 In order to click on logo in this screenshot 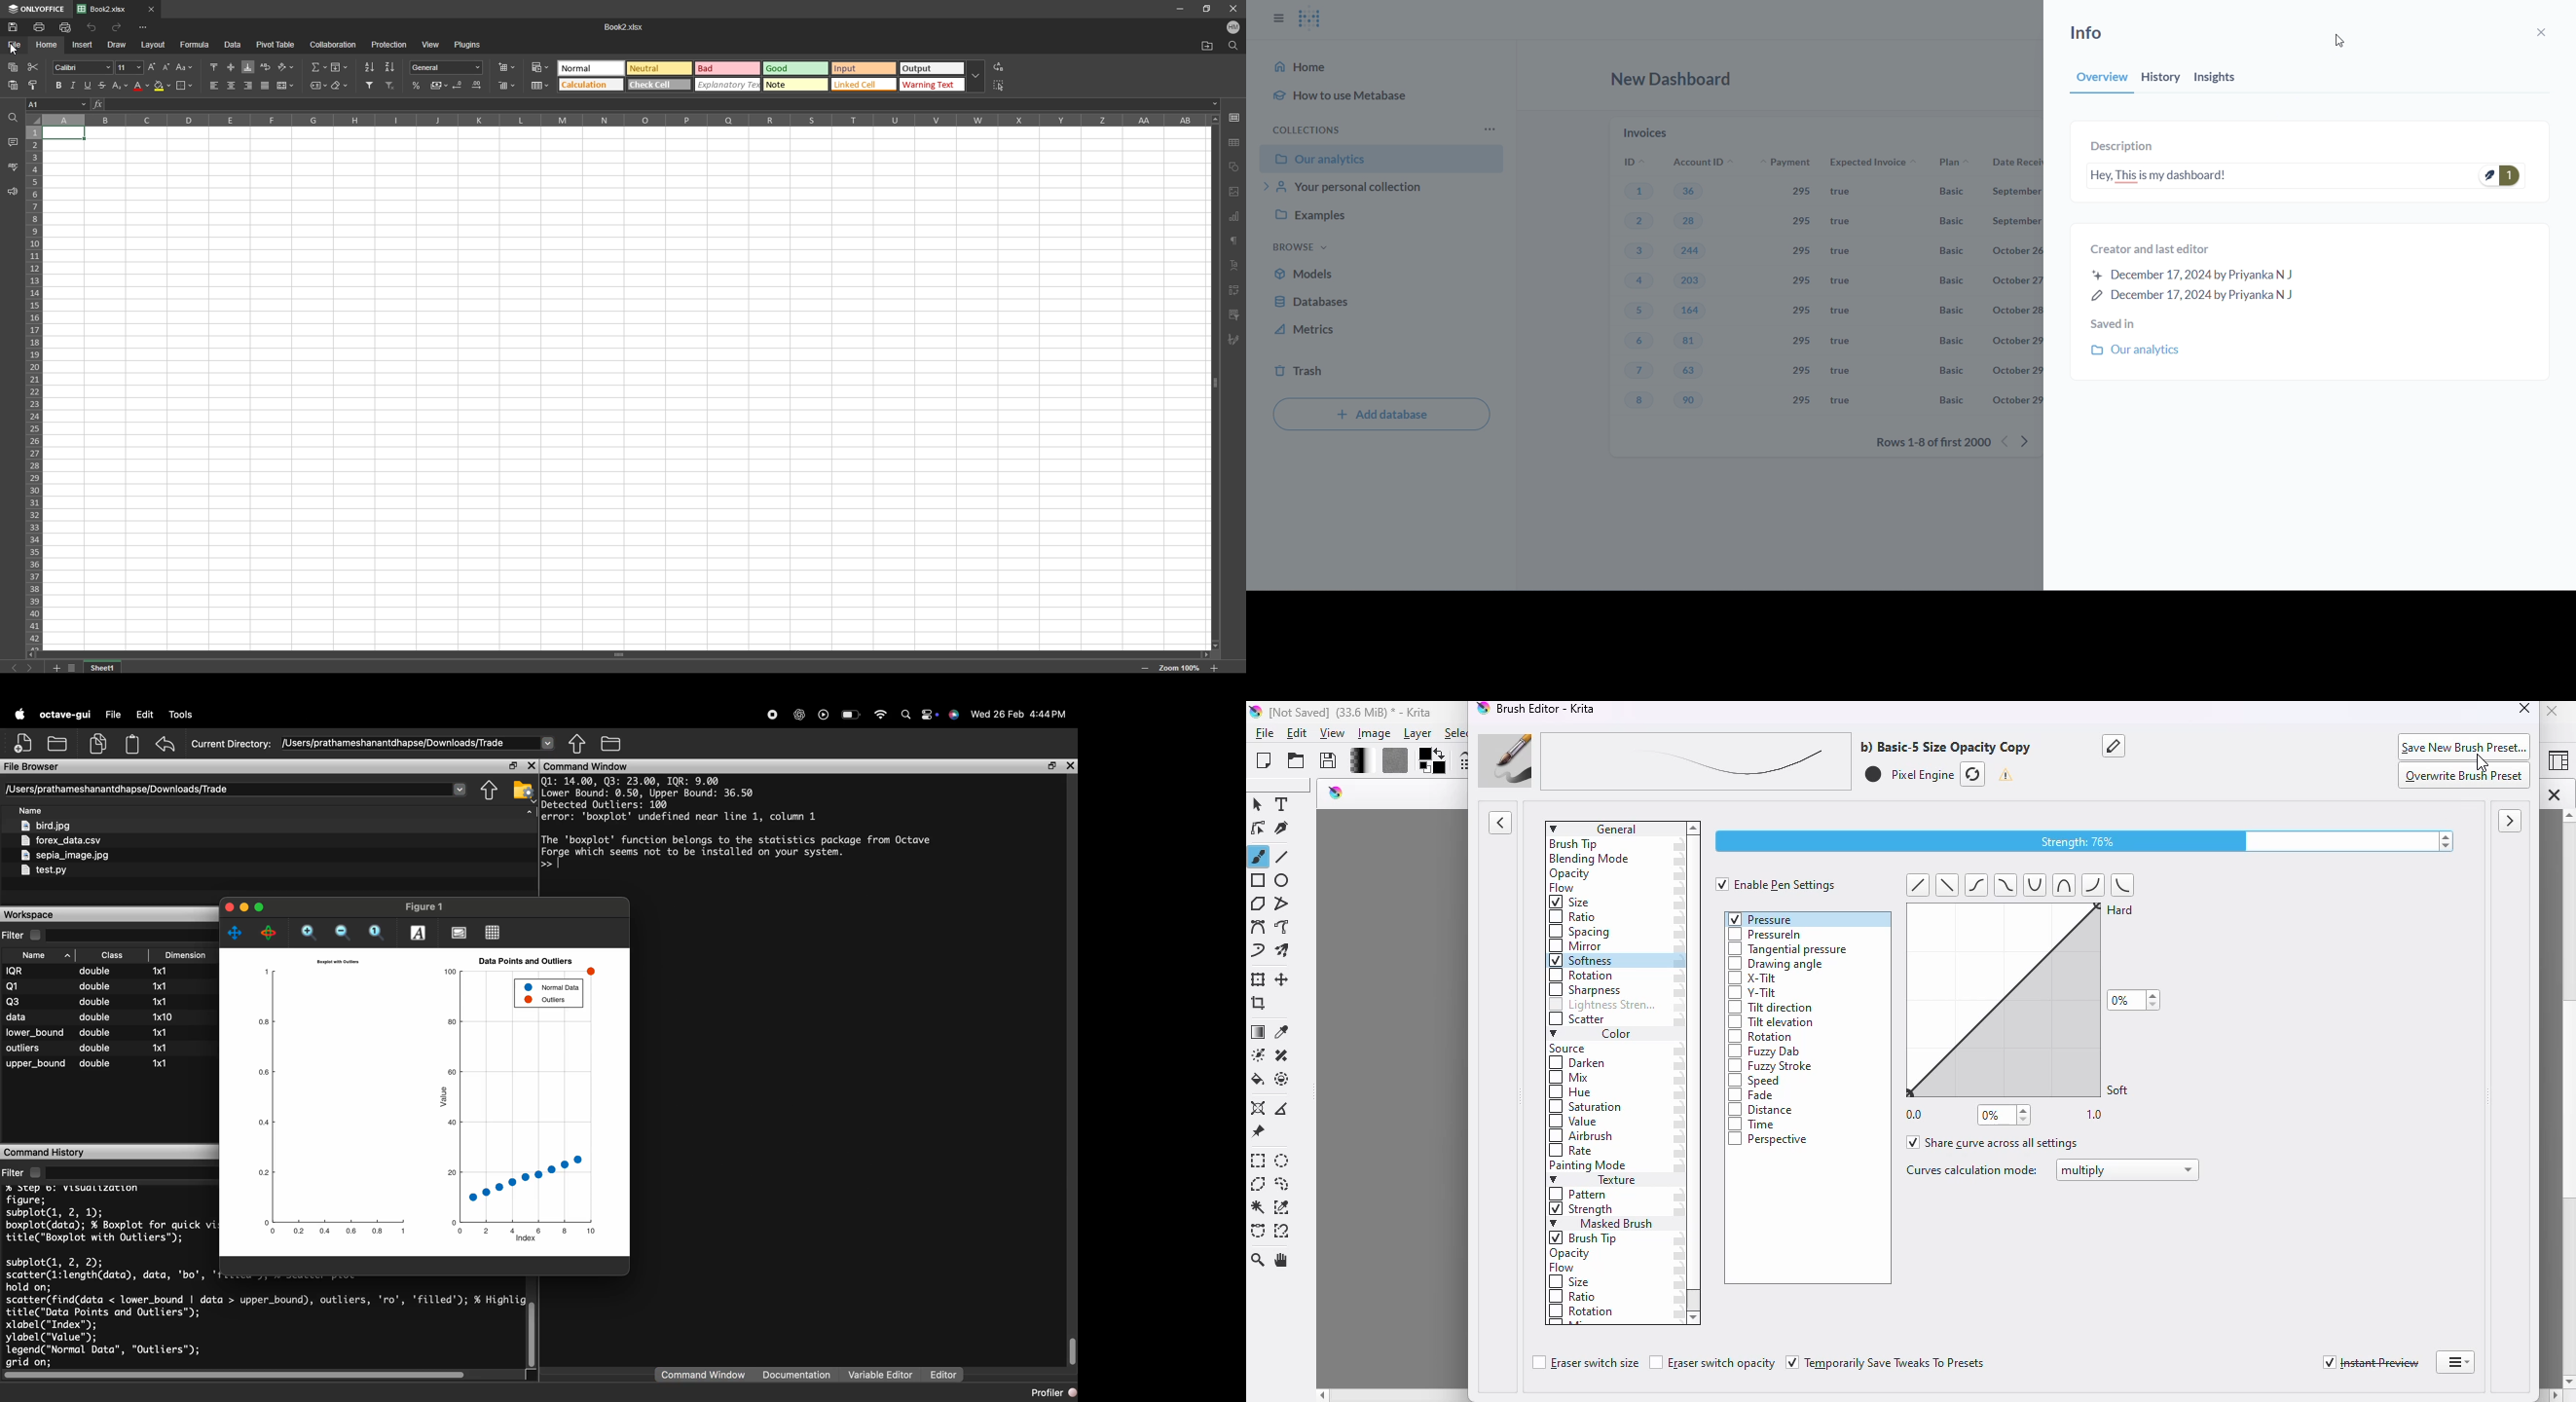, I will do `click(1337, 793)`.